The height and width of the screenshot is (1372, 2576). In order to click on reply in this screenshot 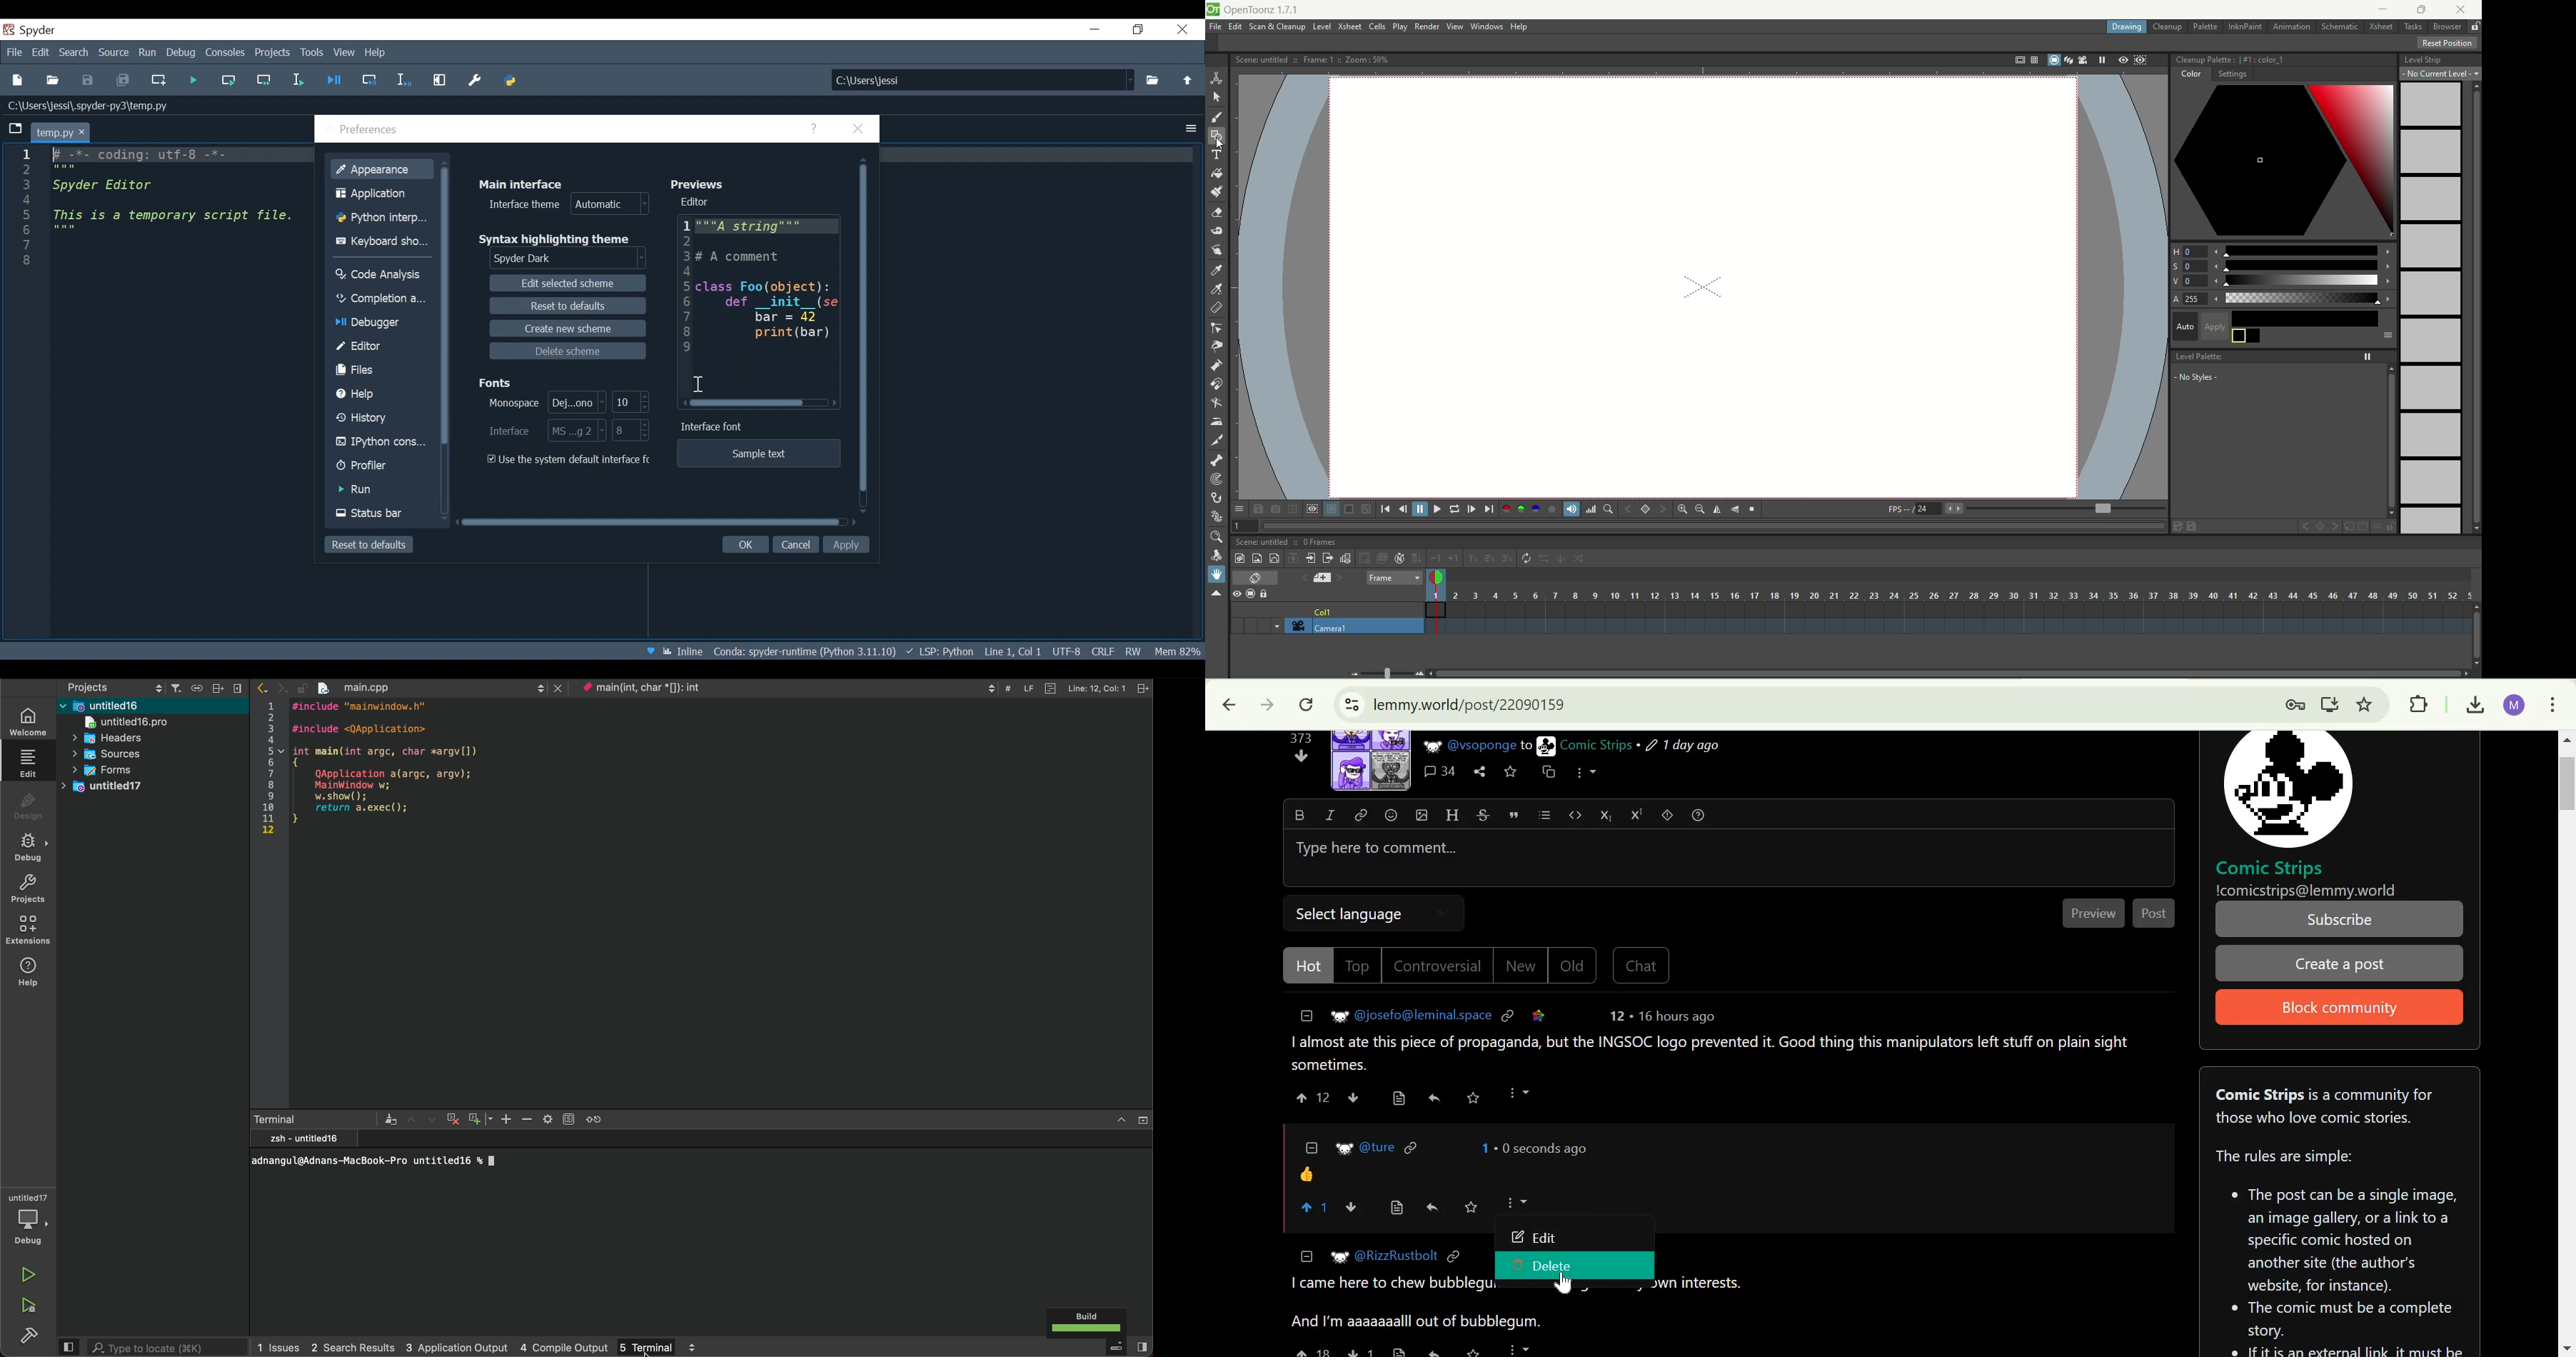, I will do `click(1432, 1208)`.